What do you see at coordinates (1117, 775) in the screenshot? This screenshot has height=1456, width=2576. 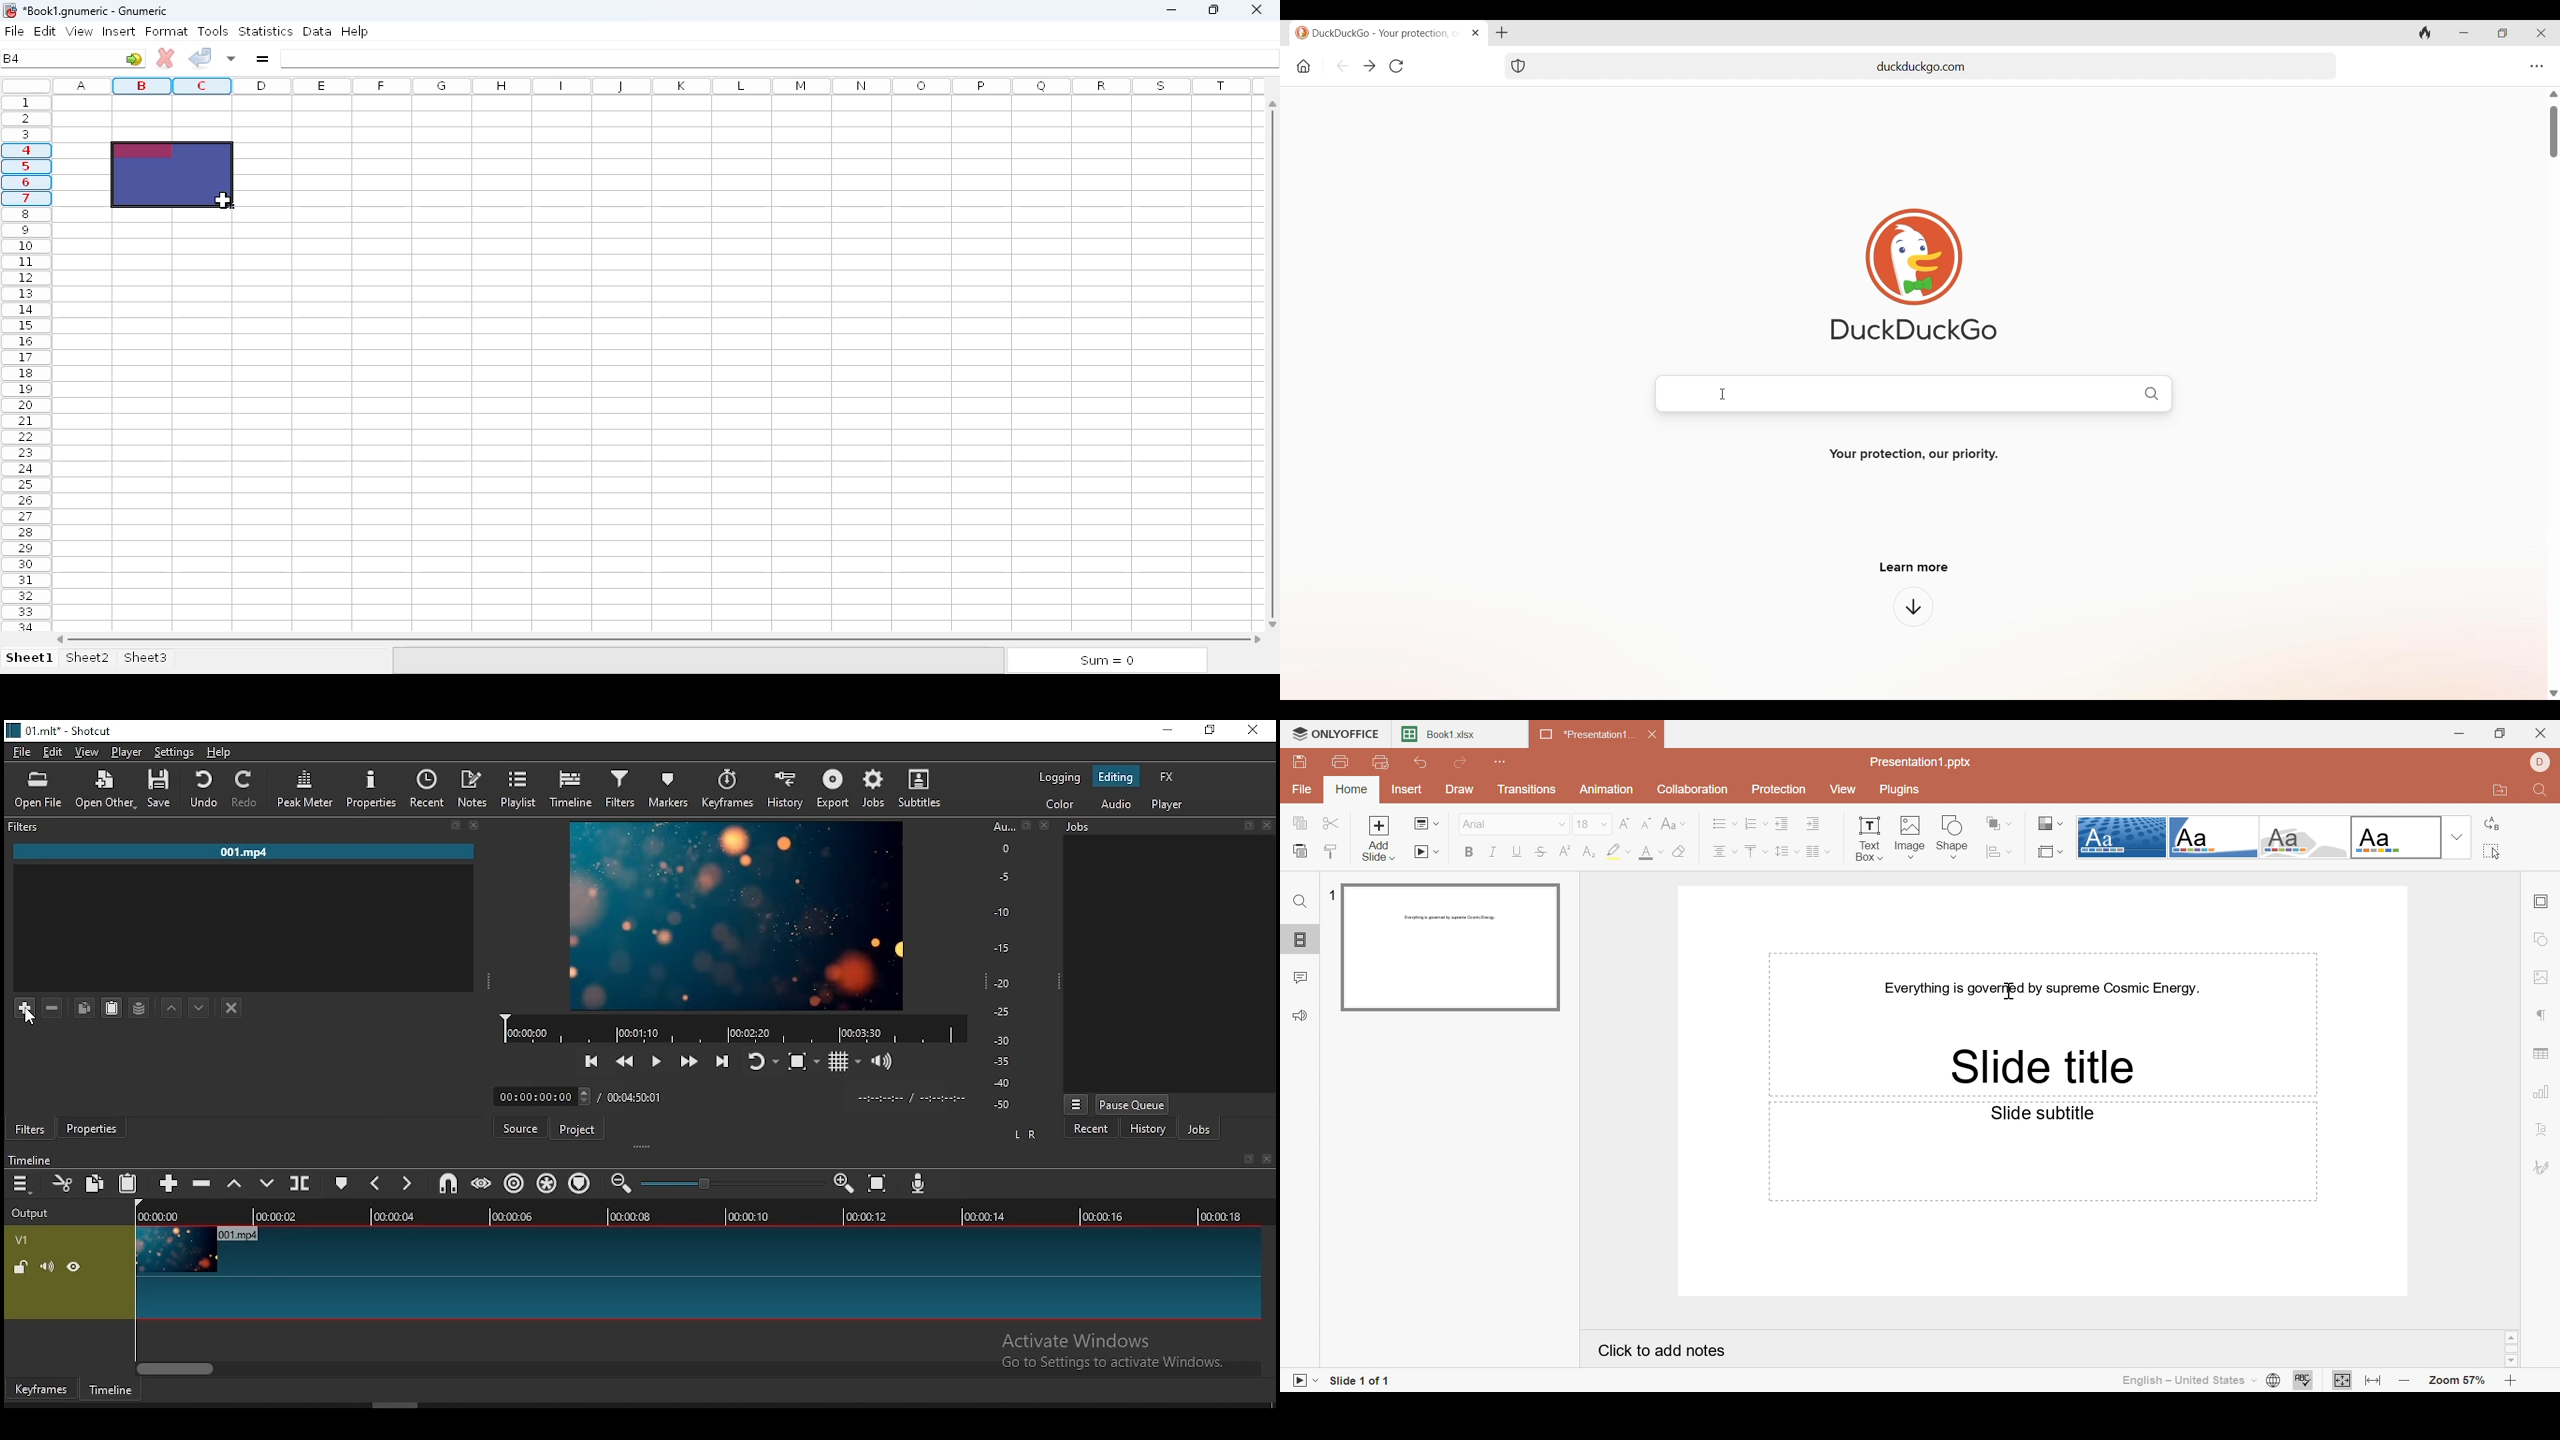 I see `editing` at bounding box center [1117, 775].